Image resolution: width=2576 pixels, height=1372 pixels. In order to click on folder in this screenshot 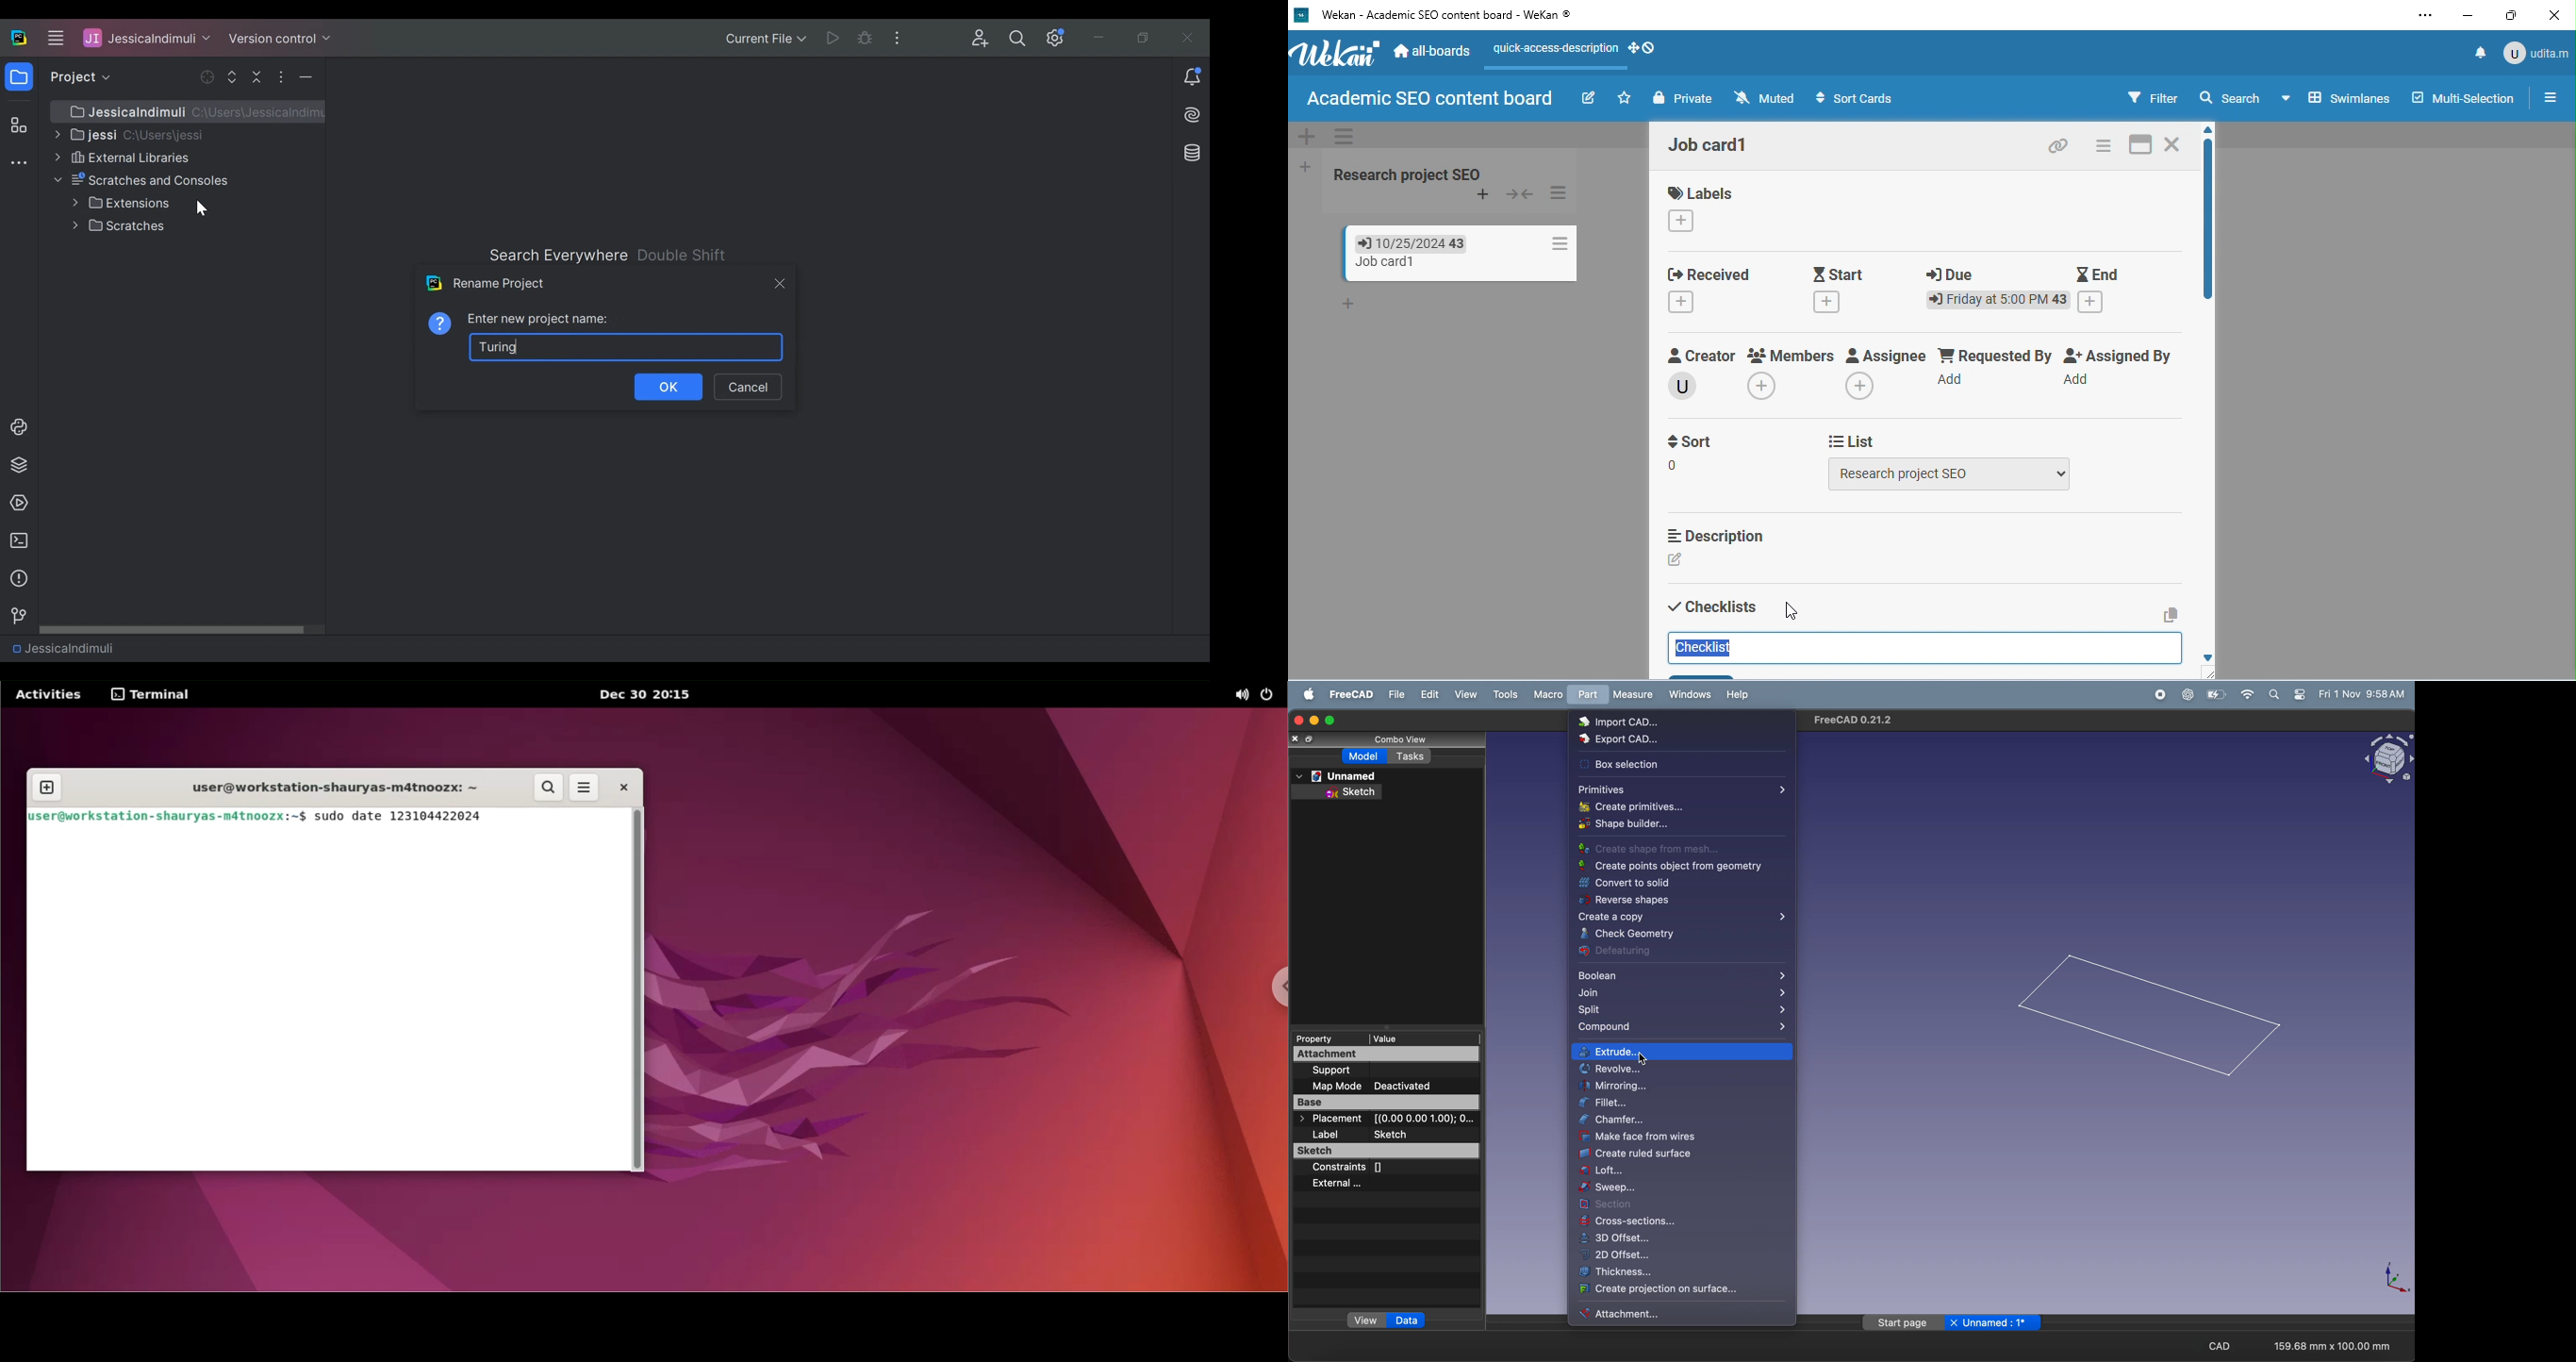, I will do `click(20, 79)`.